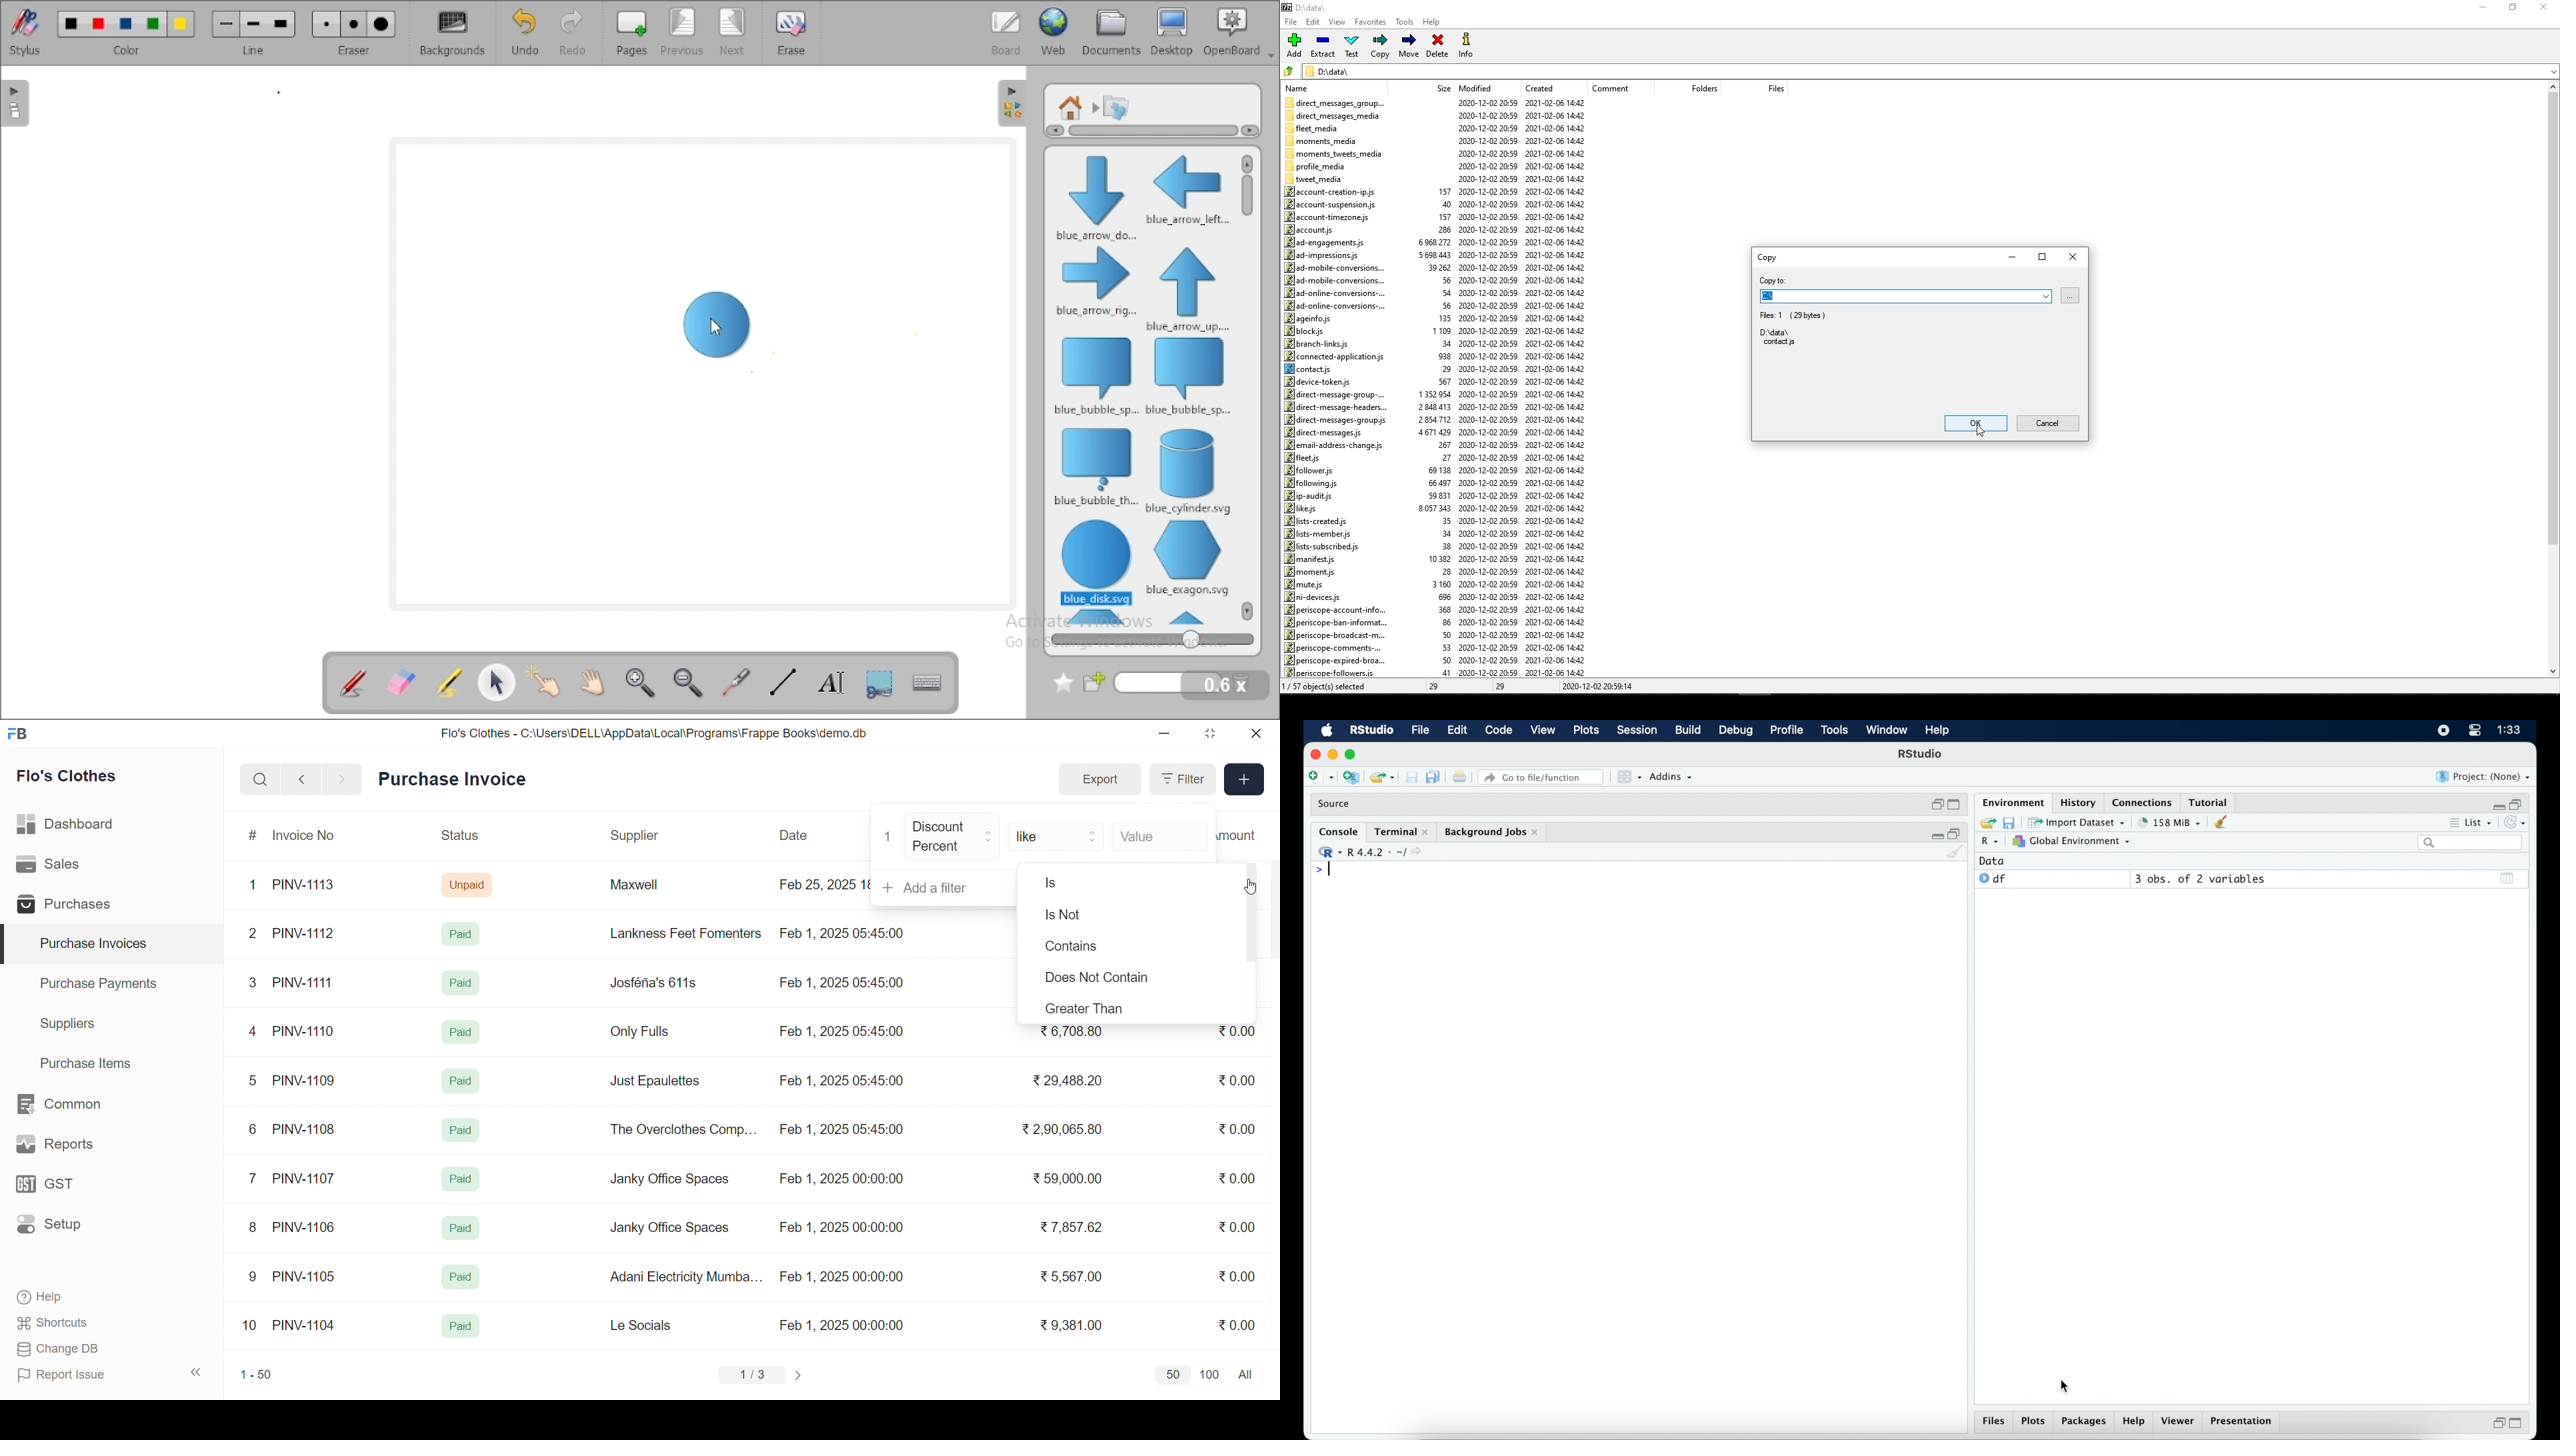 The image size is (2576, 1456). What do you see at coordinates (103, 983) in the screenshot?
I see `Purchase Payments` at bounding box center [103, 983].